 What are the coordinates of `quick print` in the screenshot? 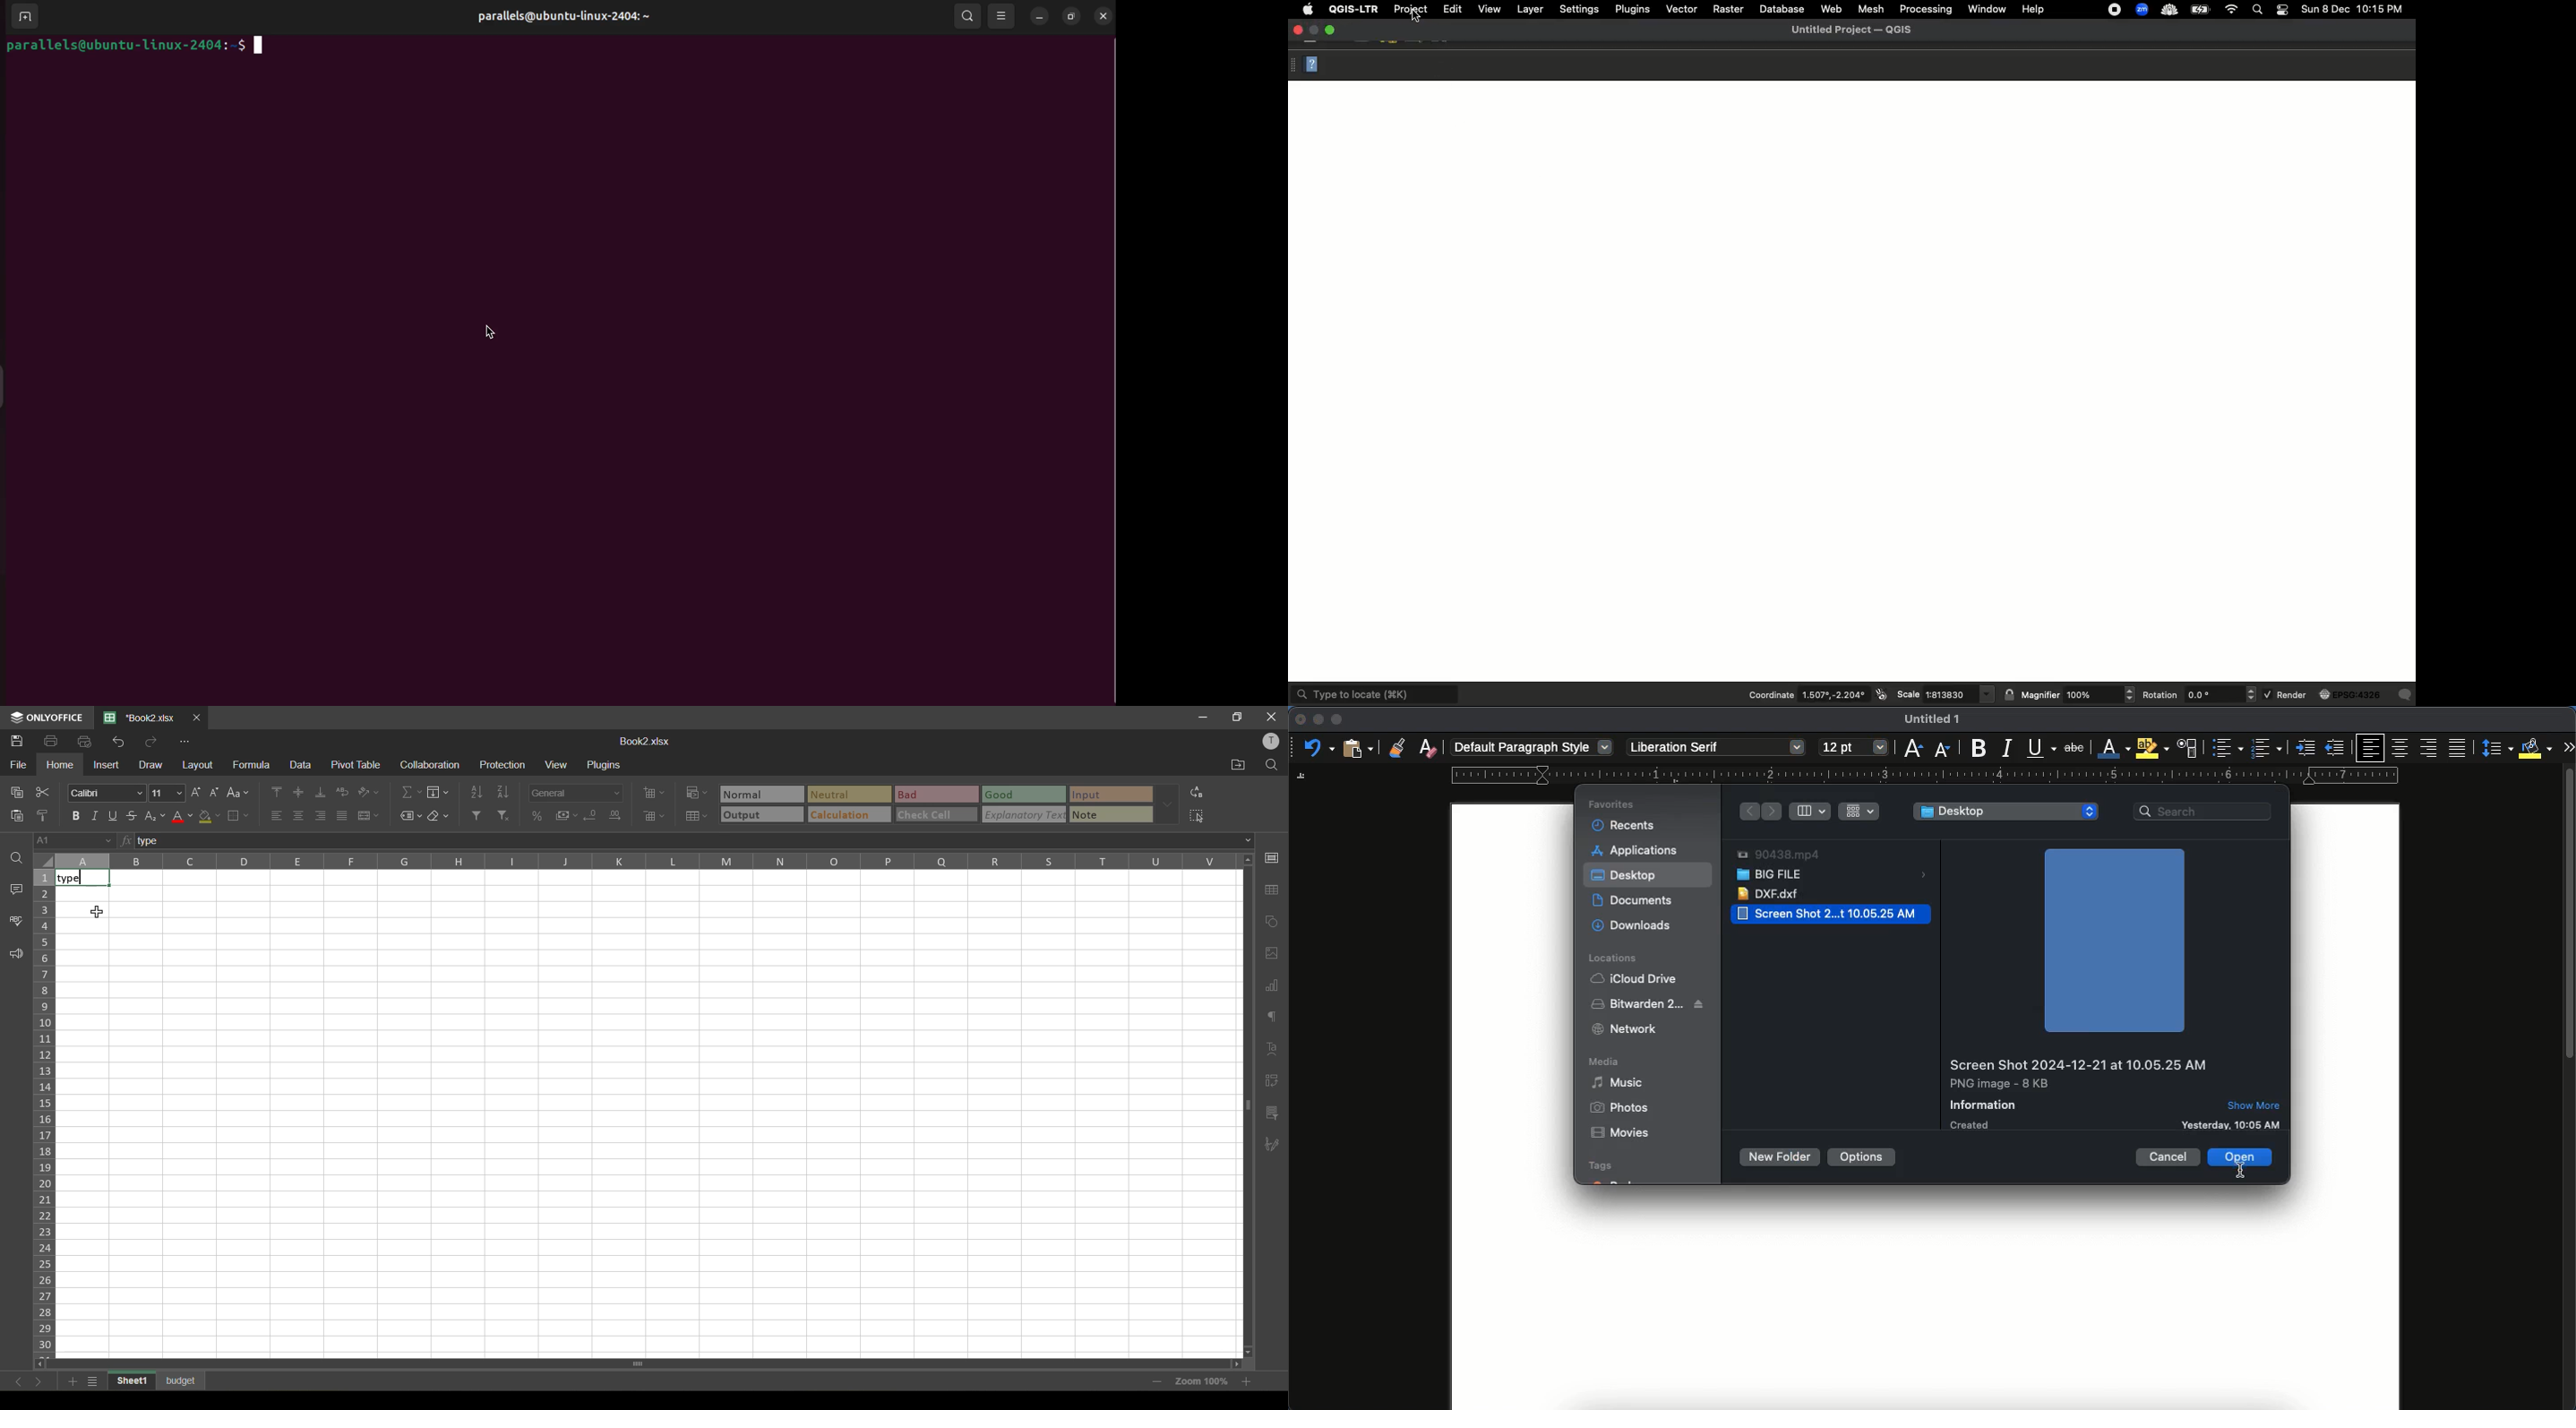 It's located at (89, 743).